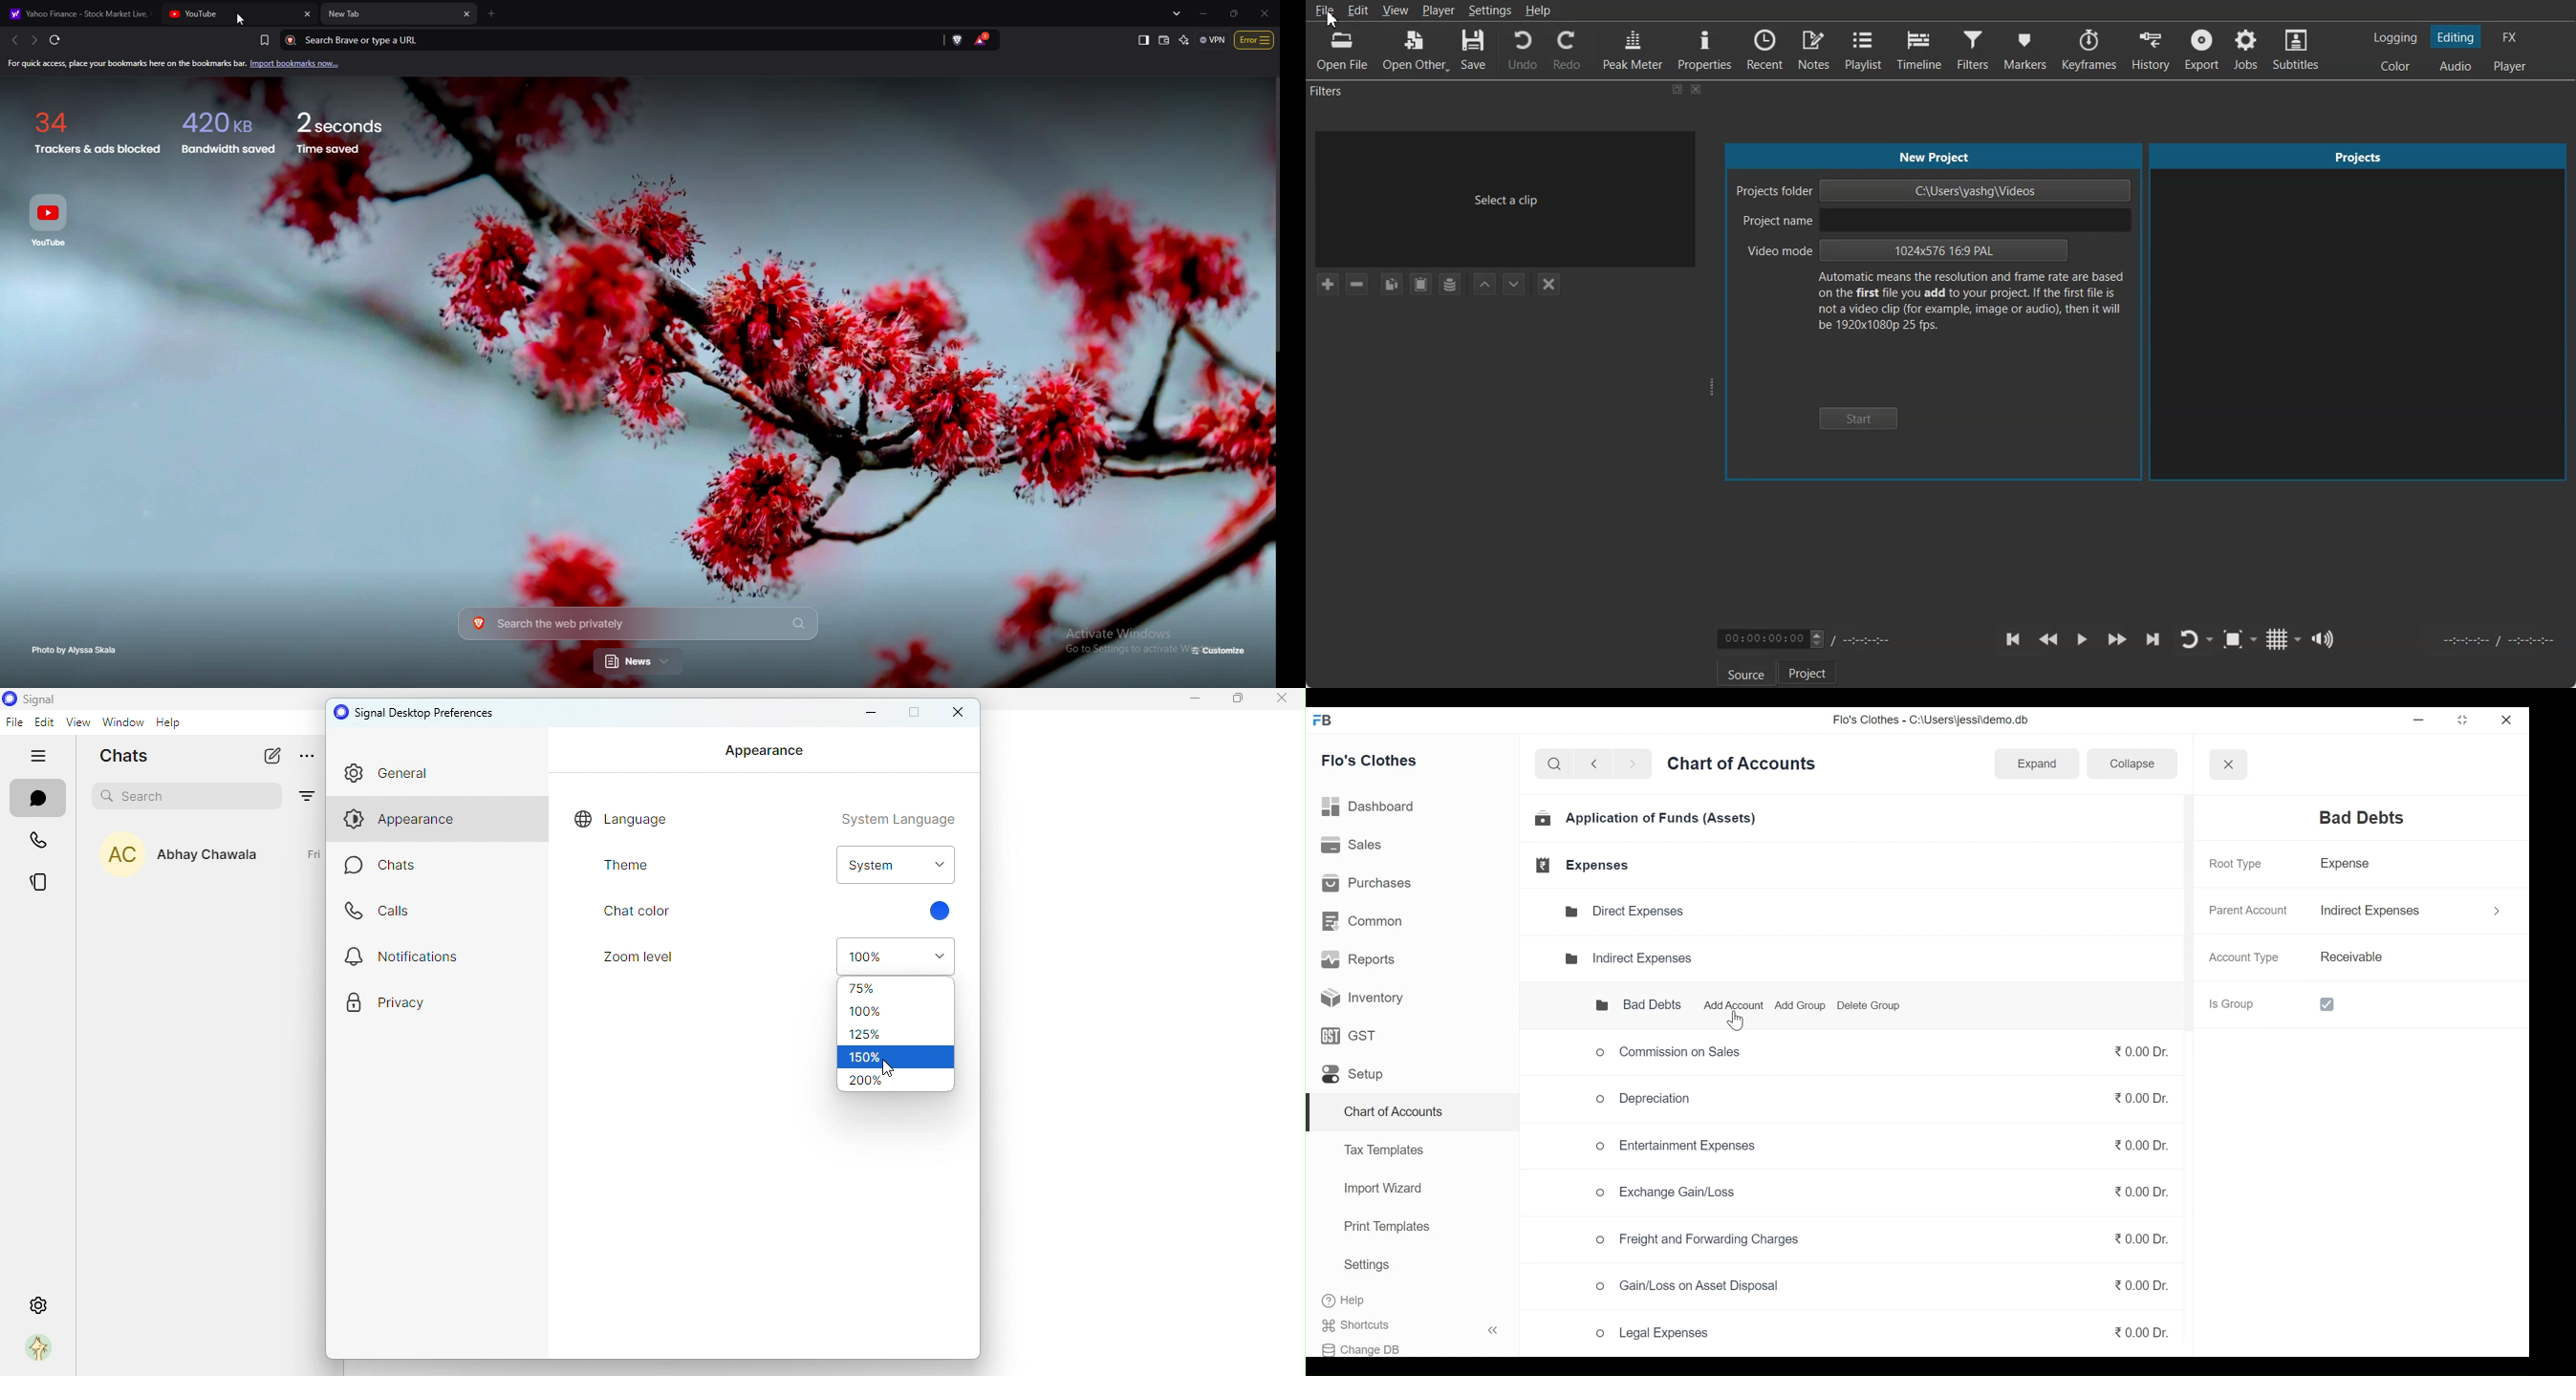 The height and width of the screenshot is (1400, 2576). I want to click on minimize, so click(2421, 720).